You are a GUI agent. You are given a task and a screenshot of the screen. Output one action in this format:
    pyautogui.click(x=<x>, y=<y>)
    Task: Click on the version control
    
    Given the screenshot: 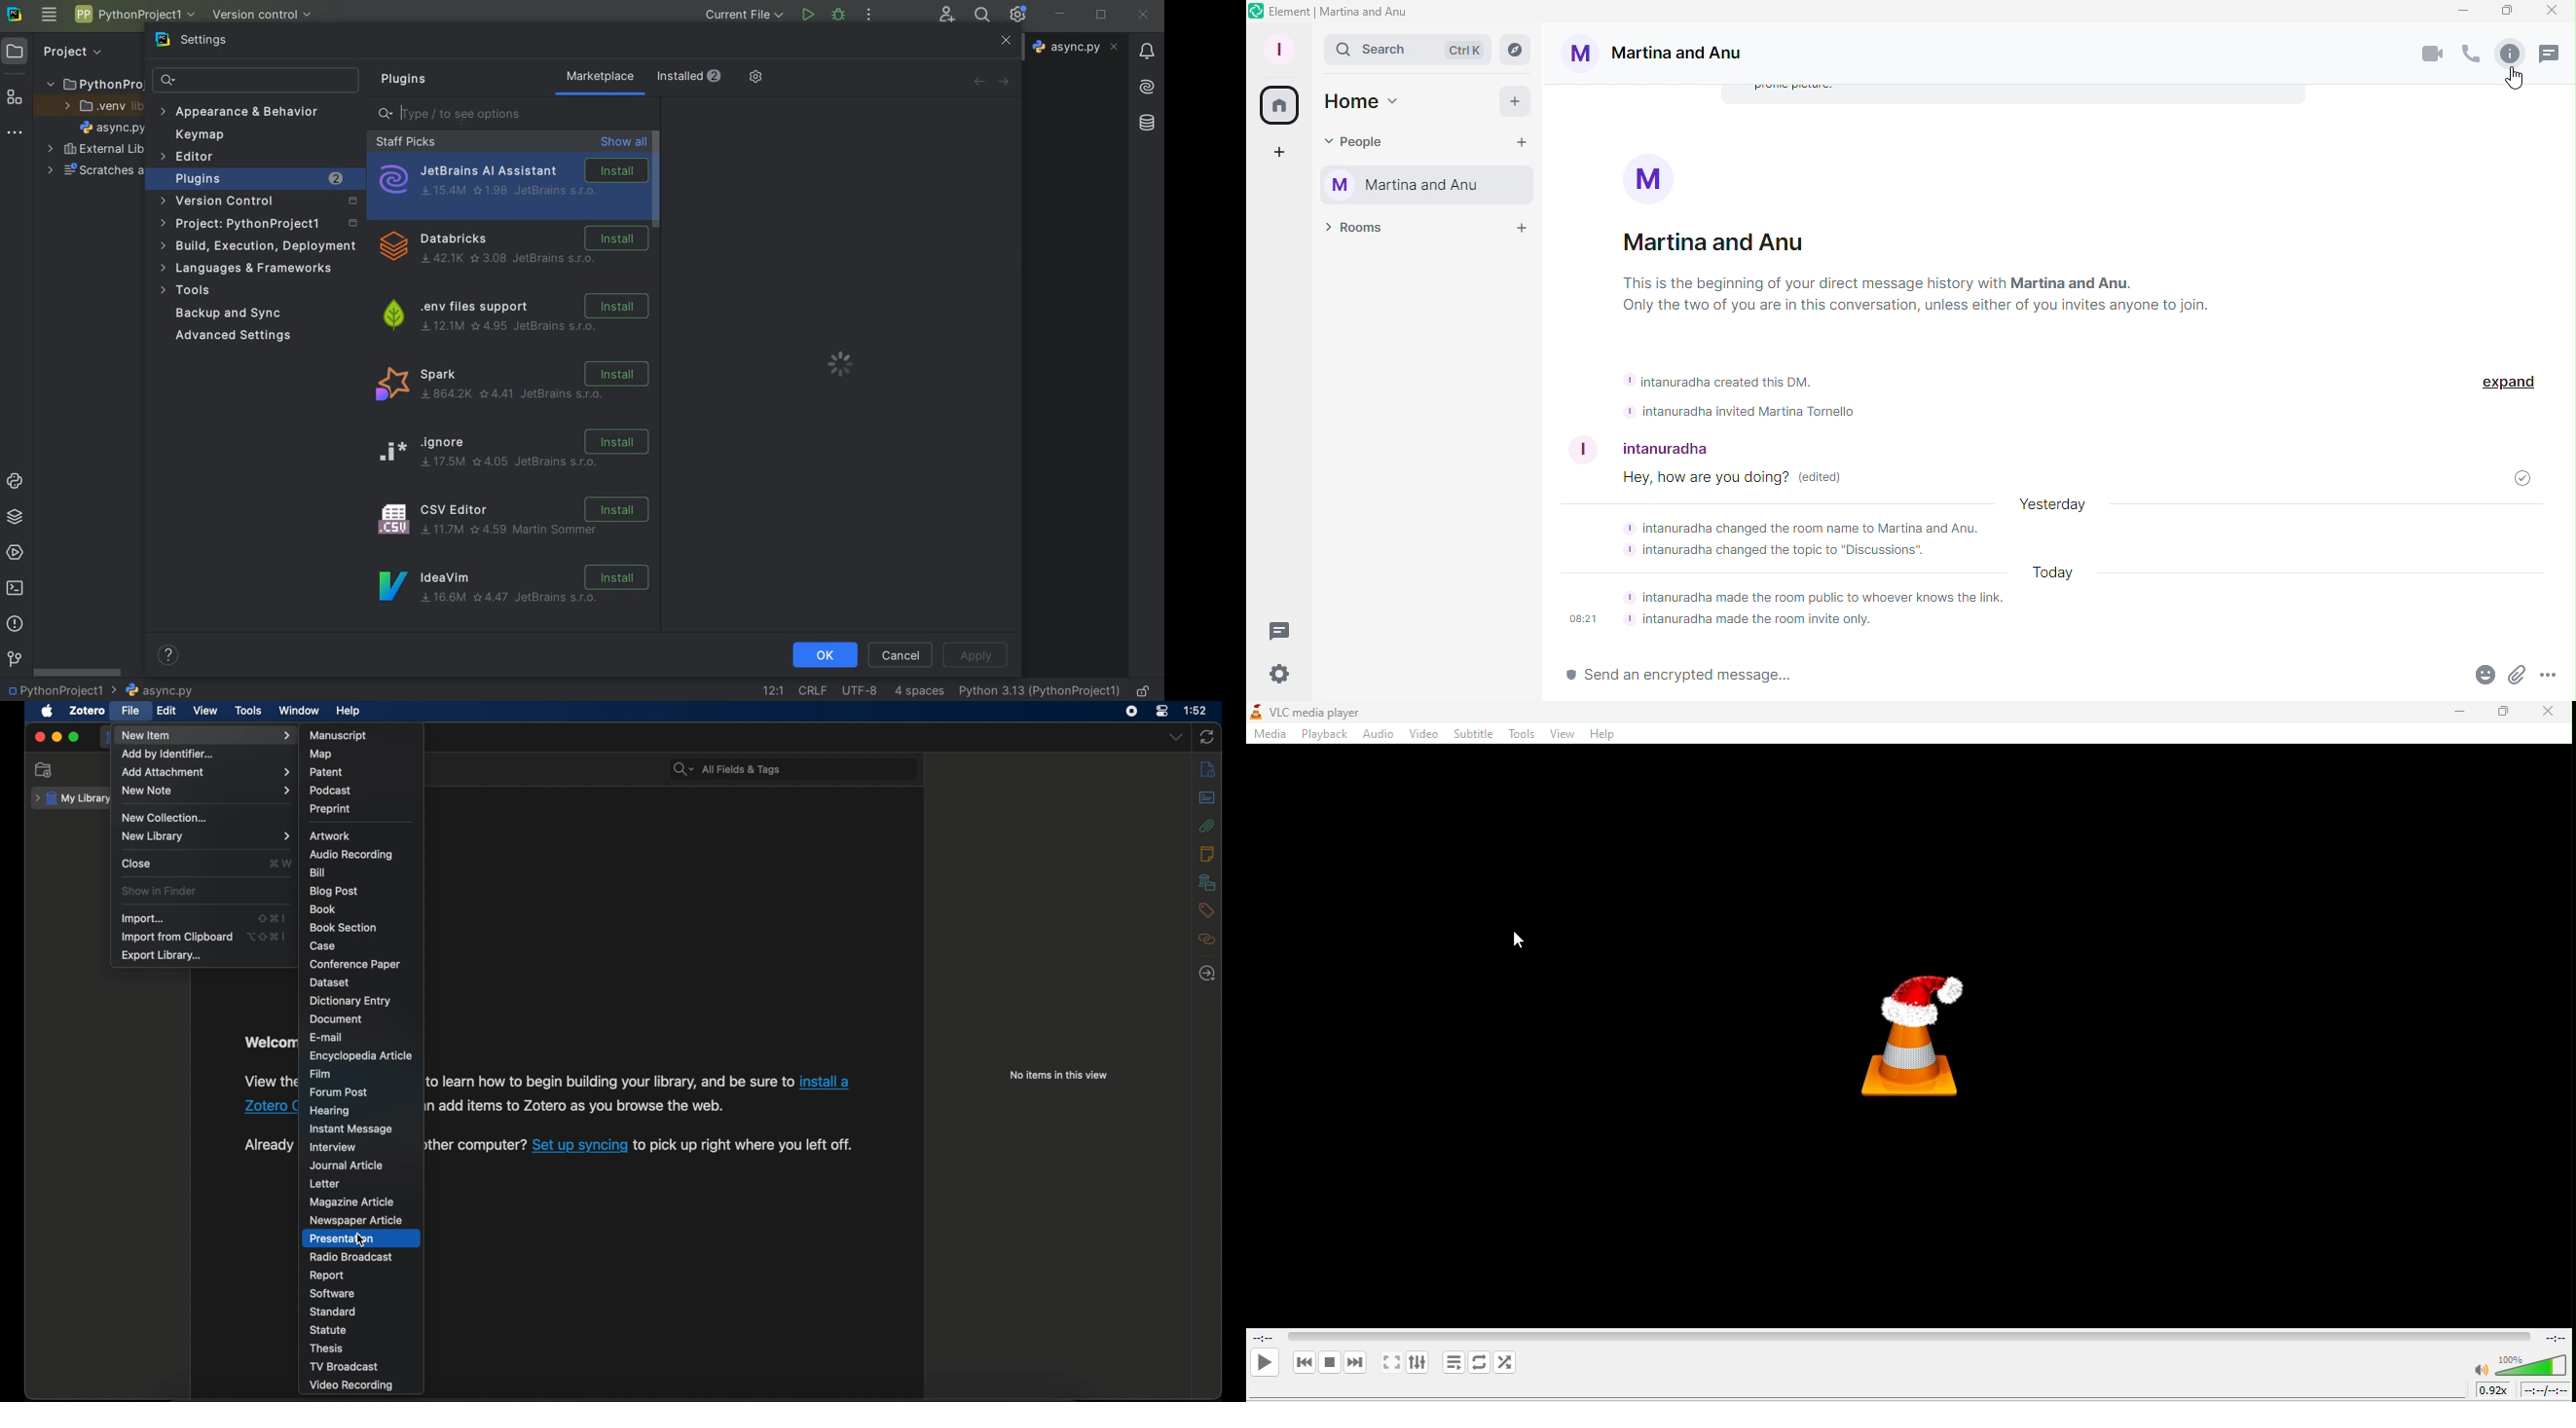 What is the action you would take?
    pyautogui.click(x=259, y=203)
    